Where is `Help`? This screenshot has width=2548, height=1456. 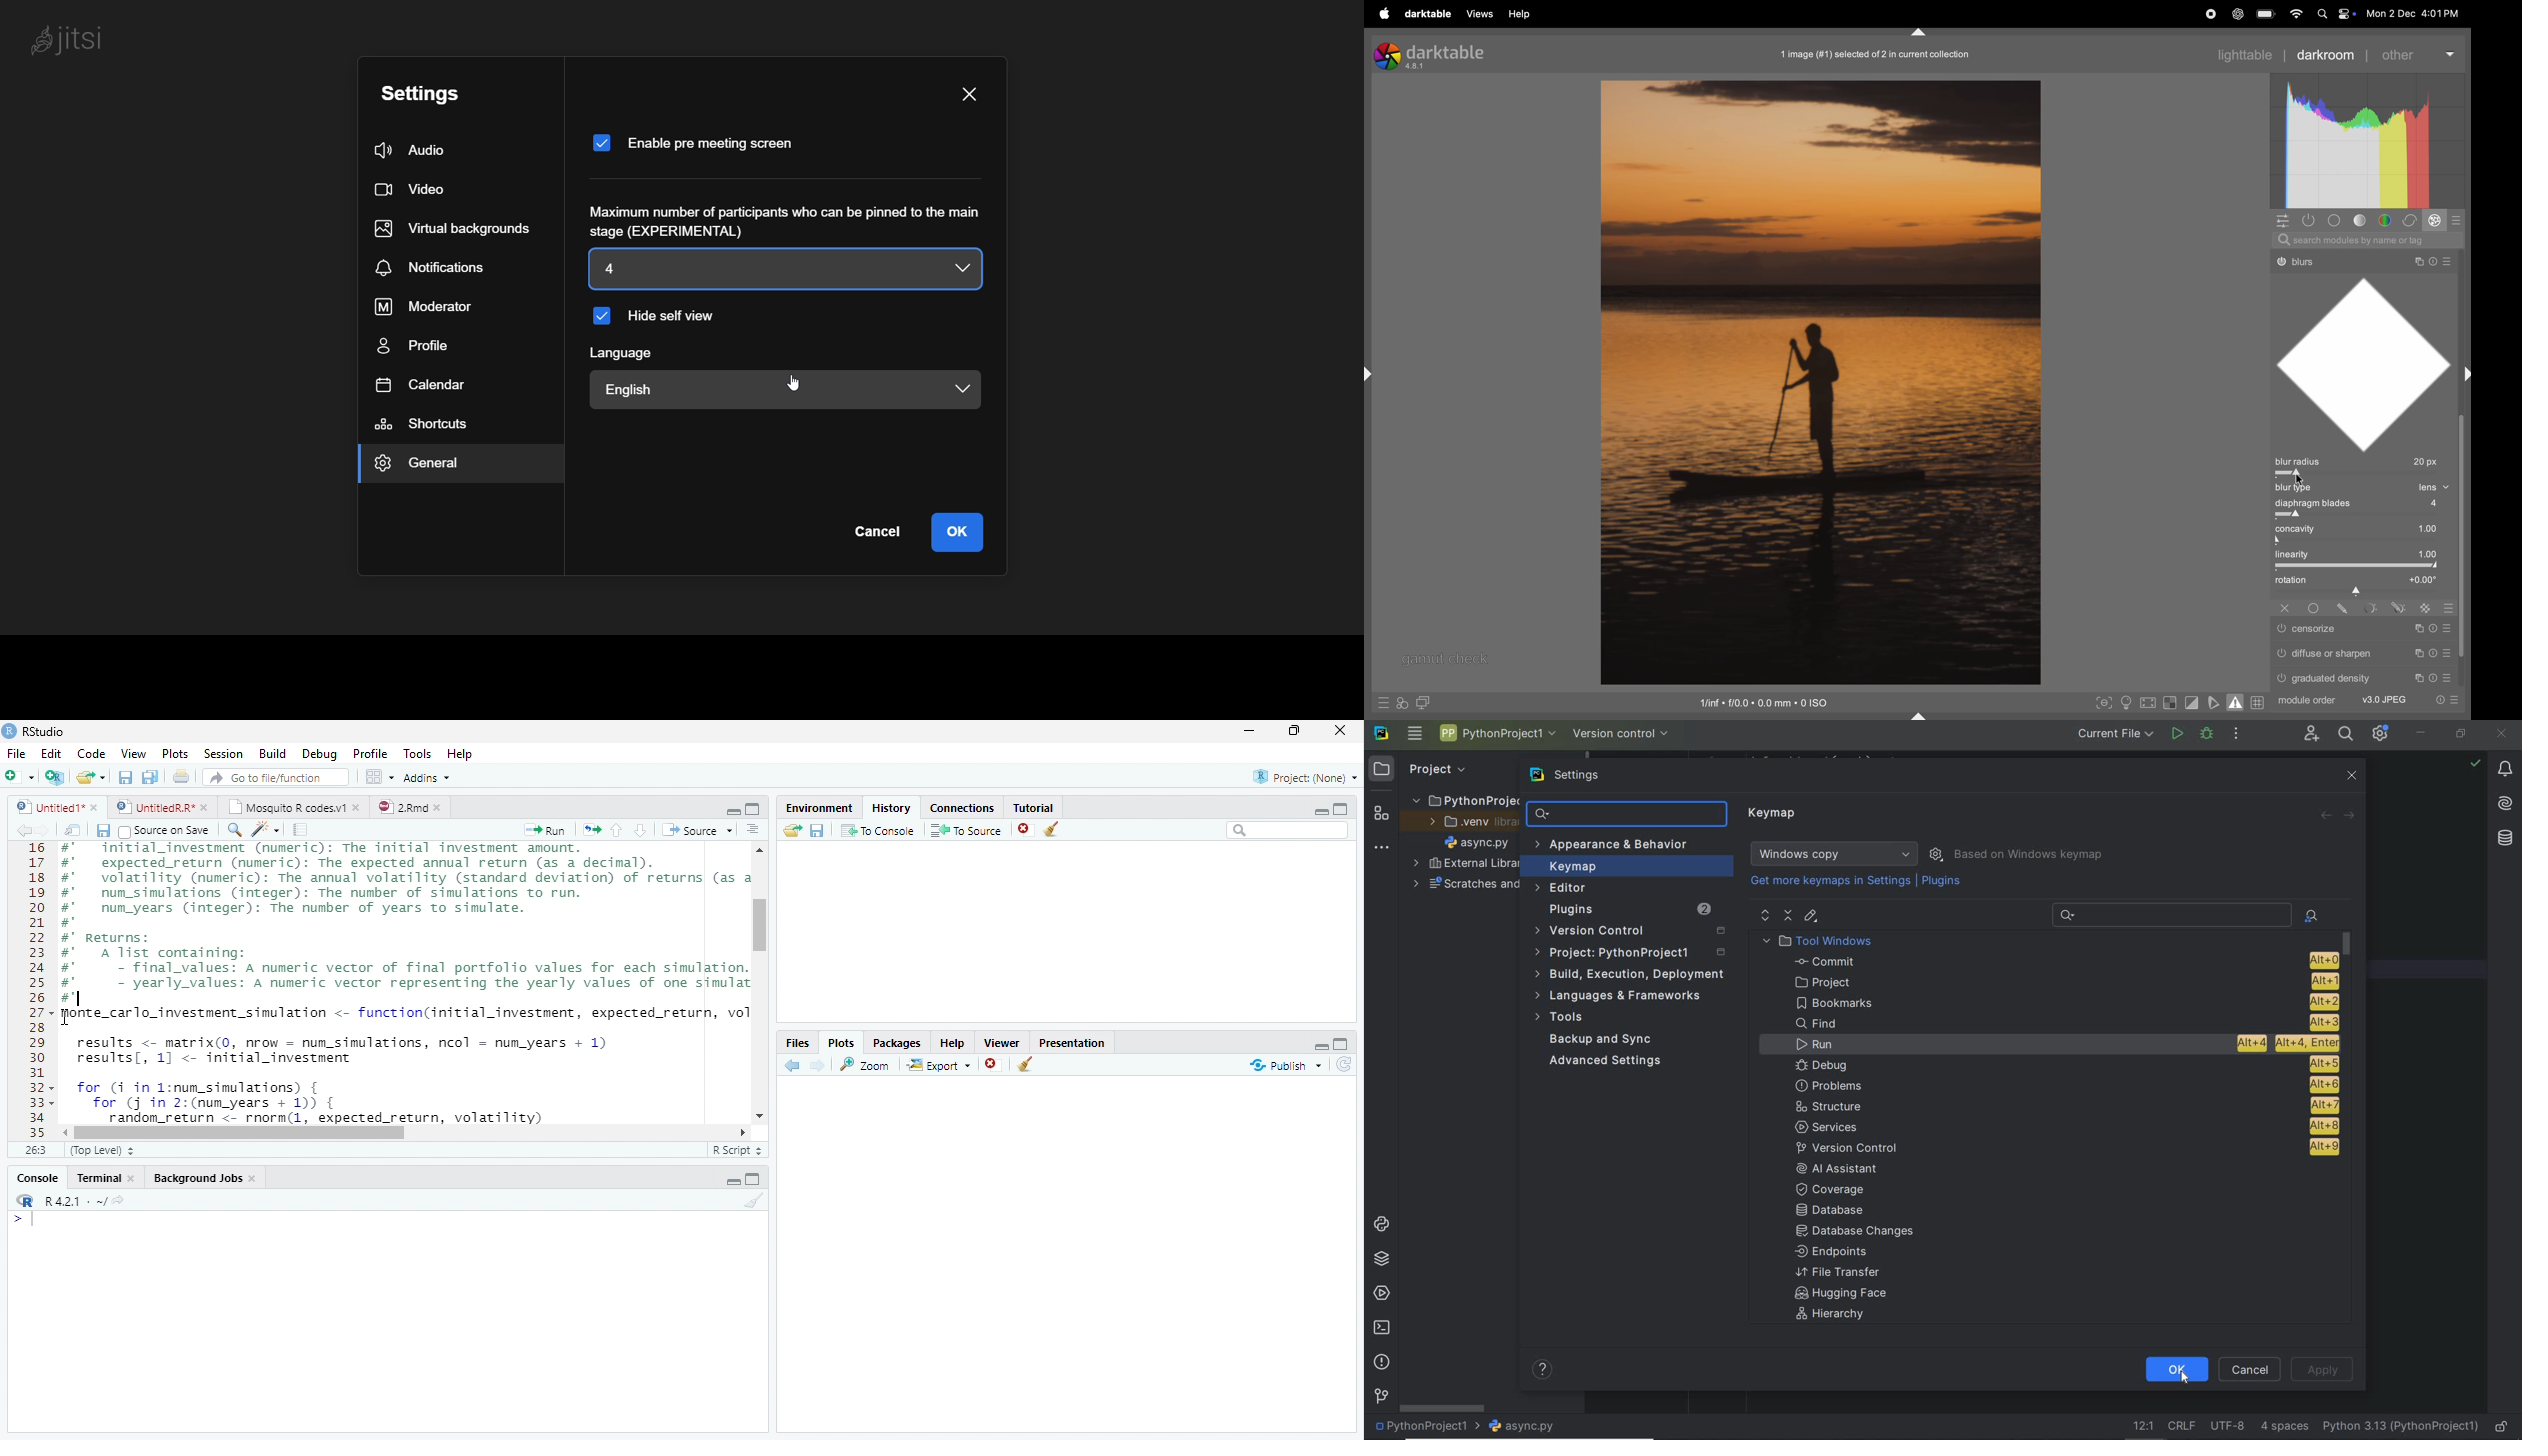 Help is located at coordinates (952, 1042).